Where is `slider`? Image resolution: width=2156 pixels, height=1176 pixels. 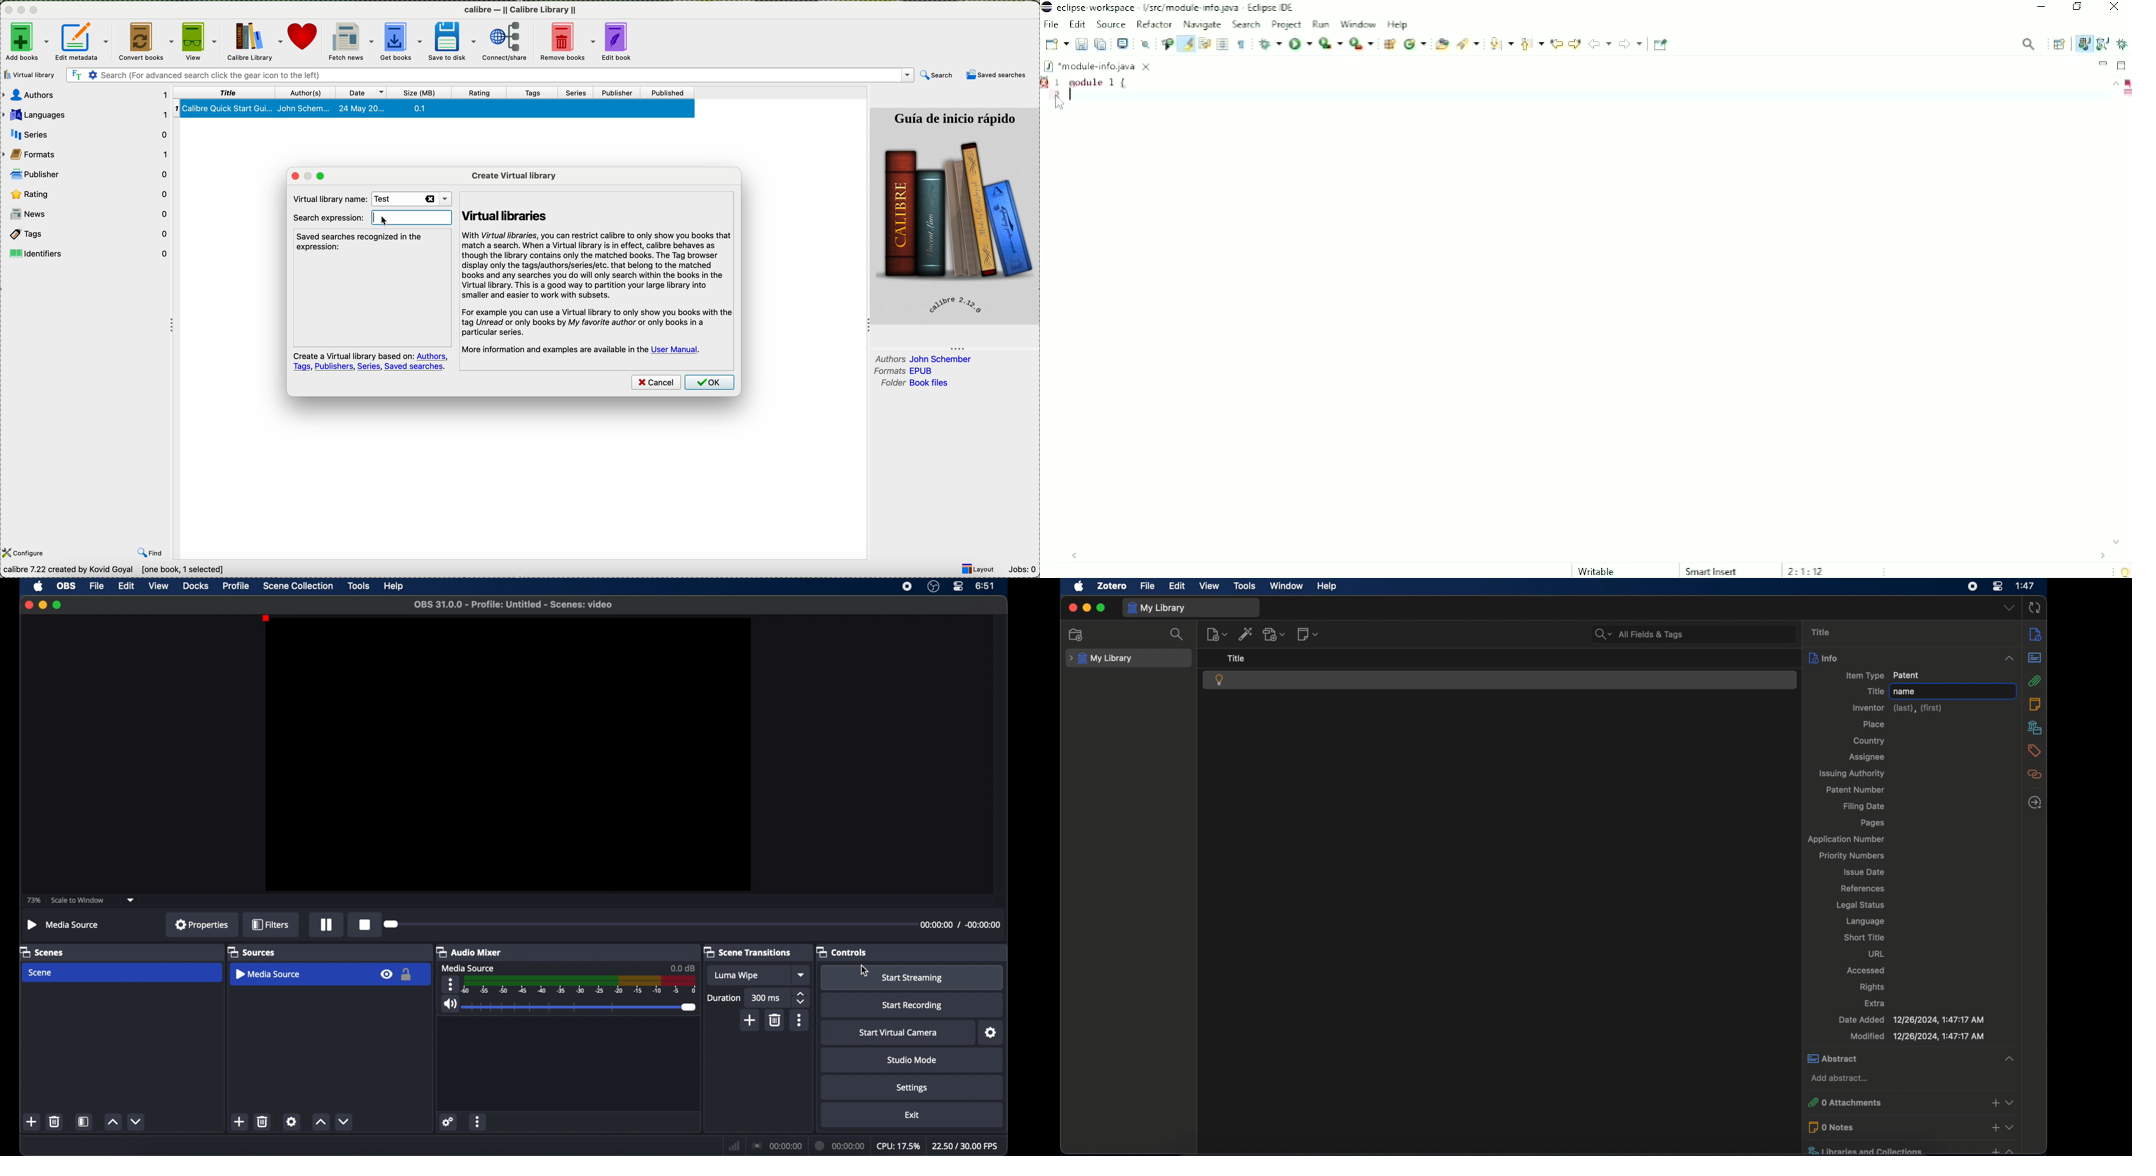
slider is located at coordinates (581, 1007).